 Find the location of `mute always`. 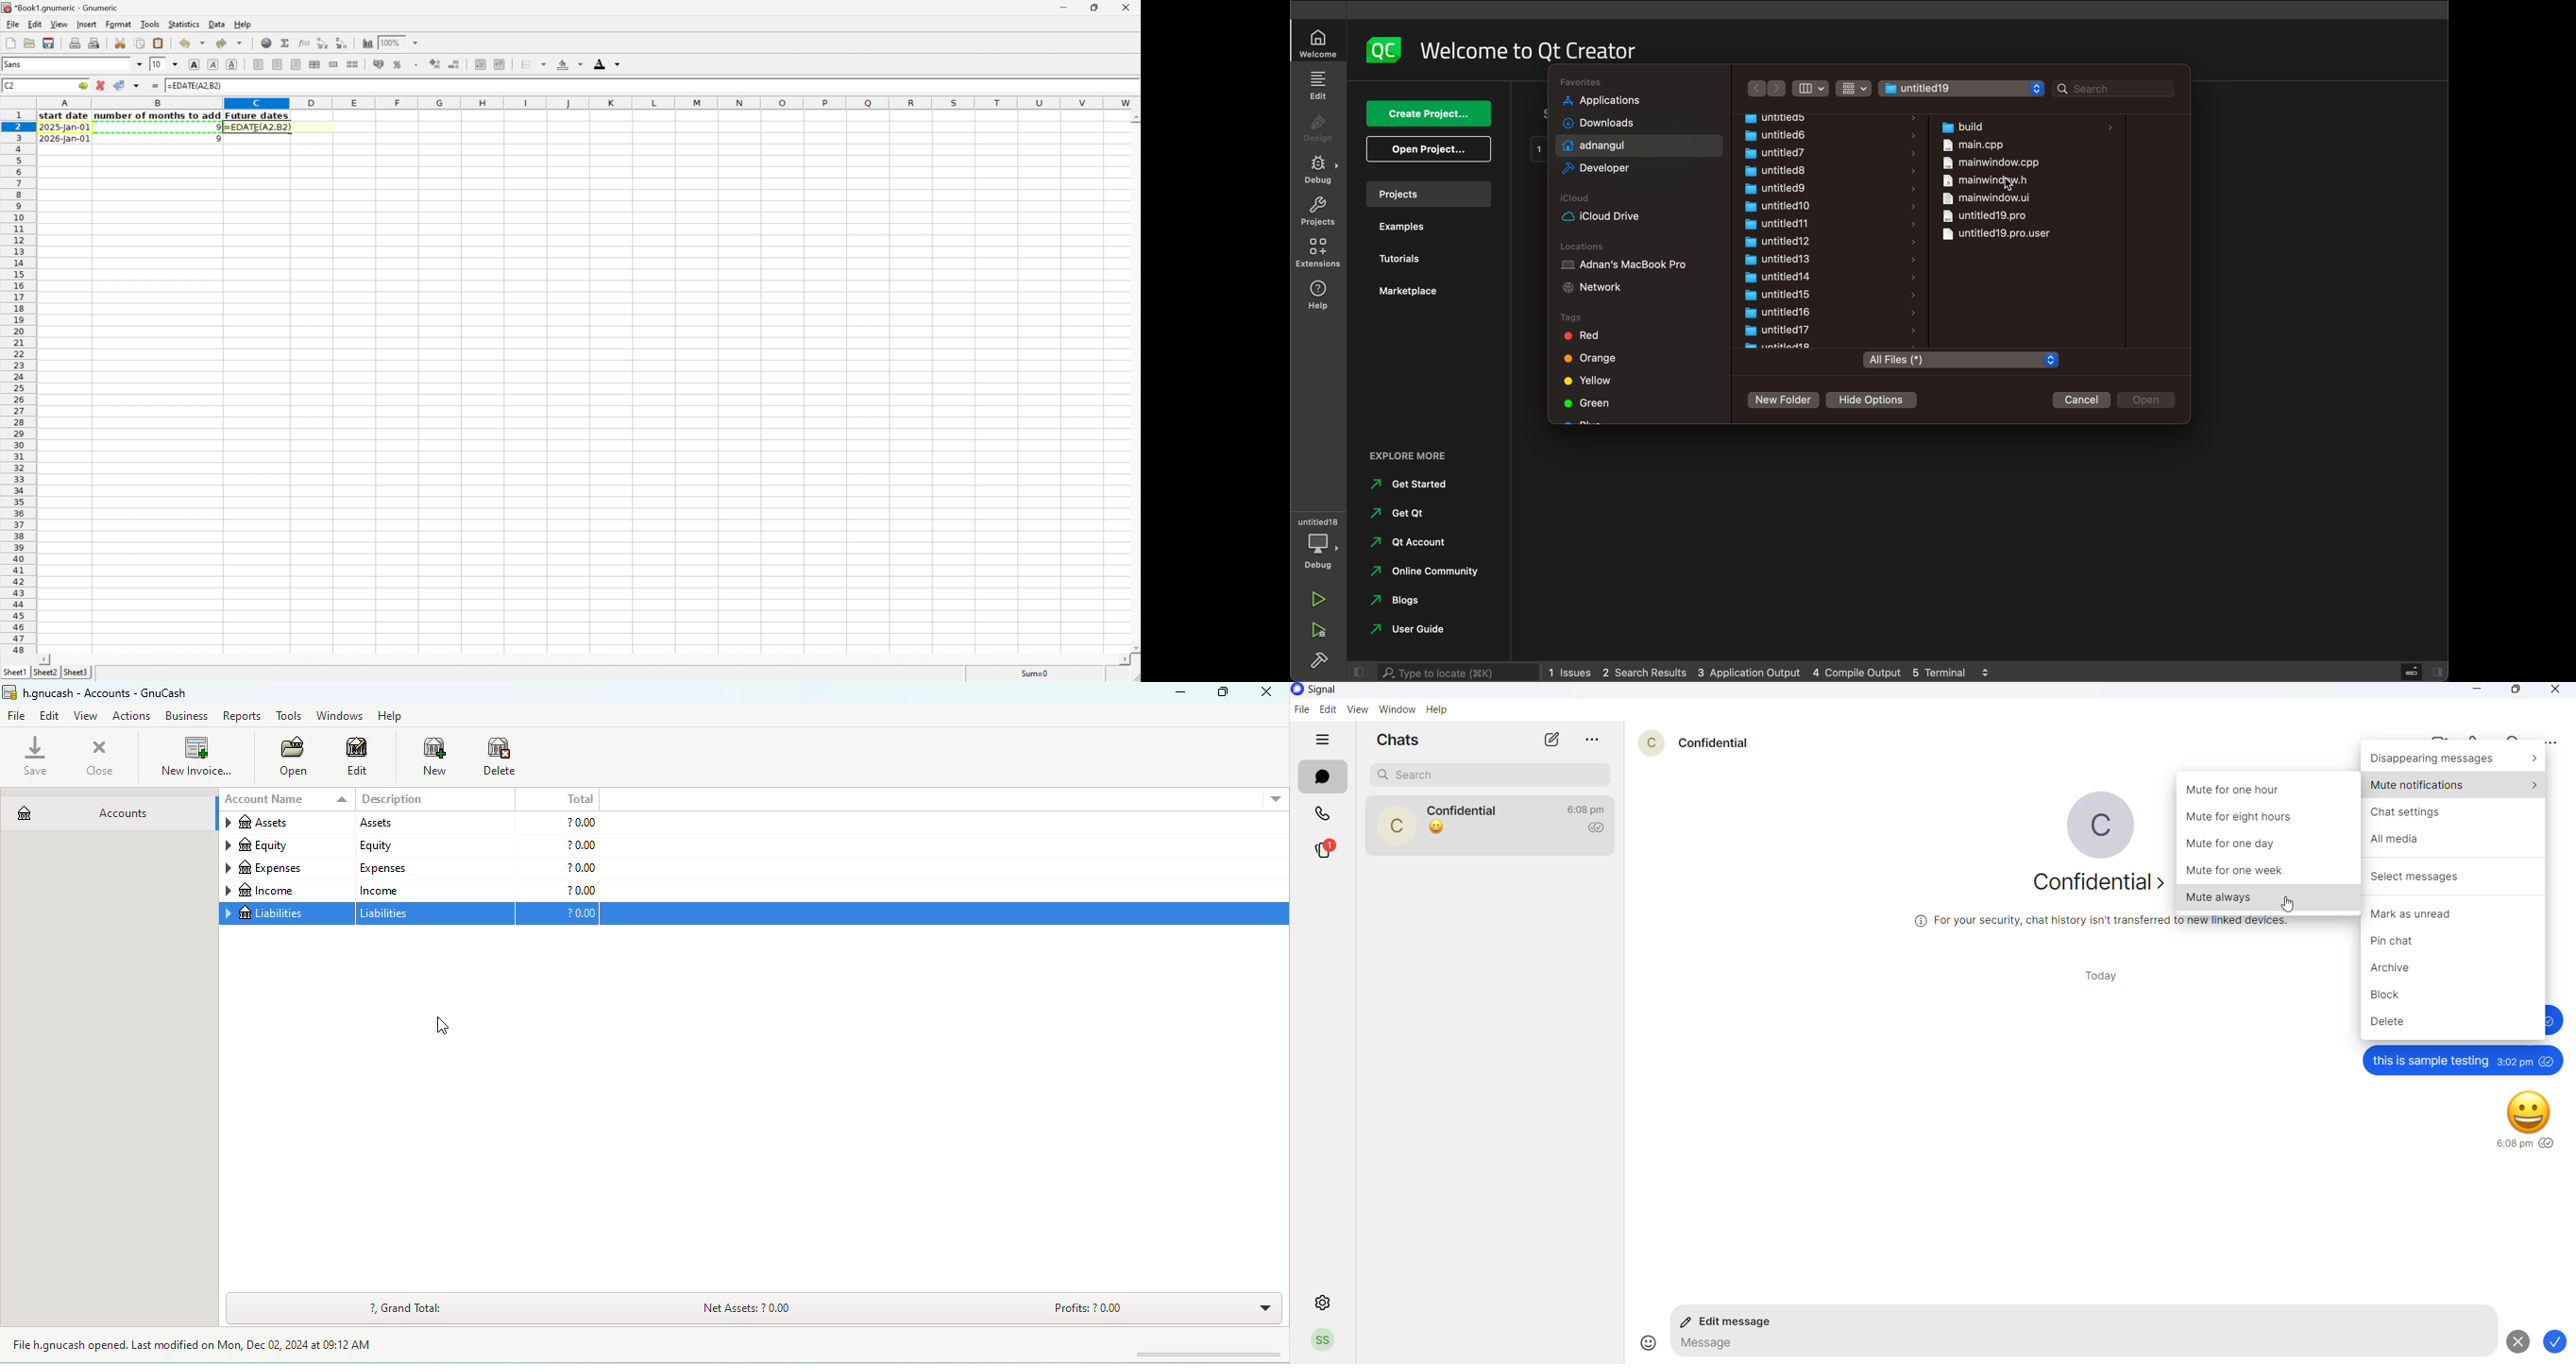

mute always is located at coordinates (2266, 897).